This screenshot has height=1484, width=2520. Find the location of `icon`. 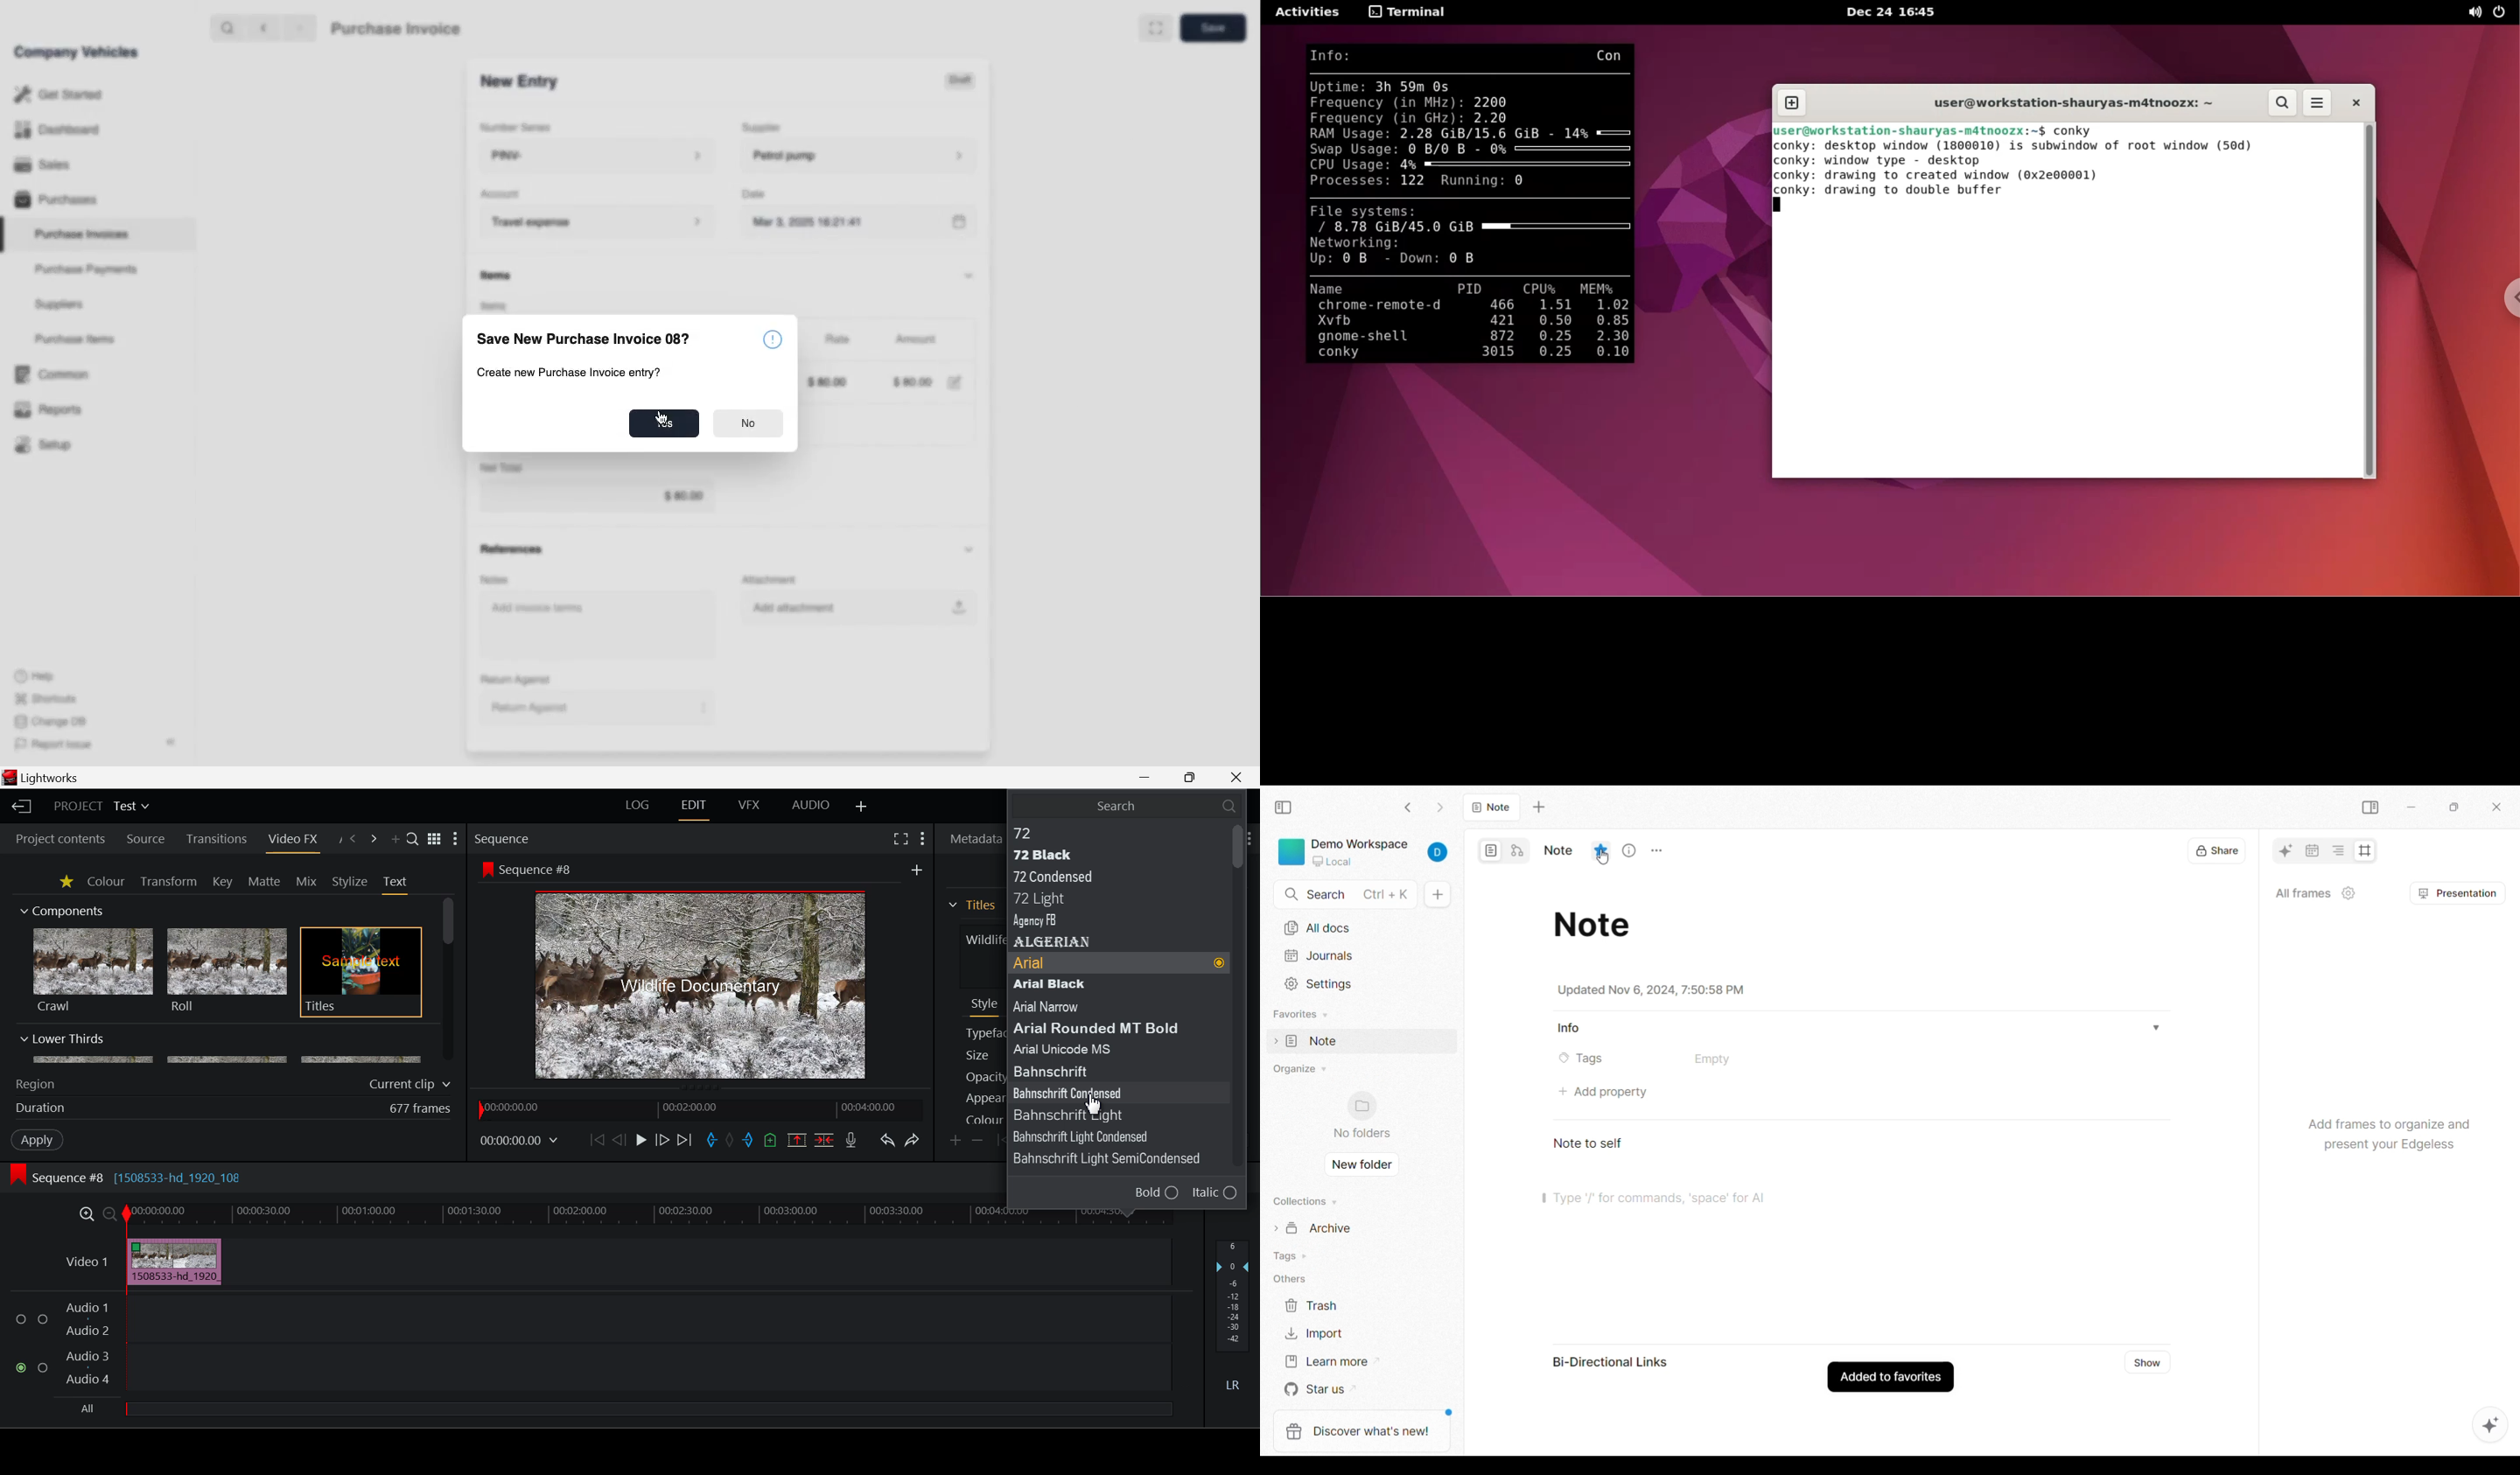

icon is located at coordinates (486, 869).